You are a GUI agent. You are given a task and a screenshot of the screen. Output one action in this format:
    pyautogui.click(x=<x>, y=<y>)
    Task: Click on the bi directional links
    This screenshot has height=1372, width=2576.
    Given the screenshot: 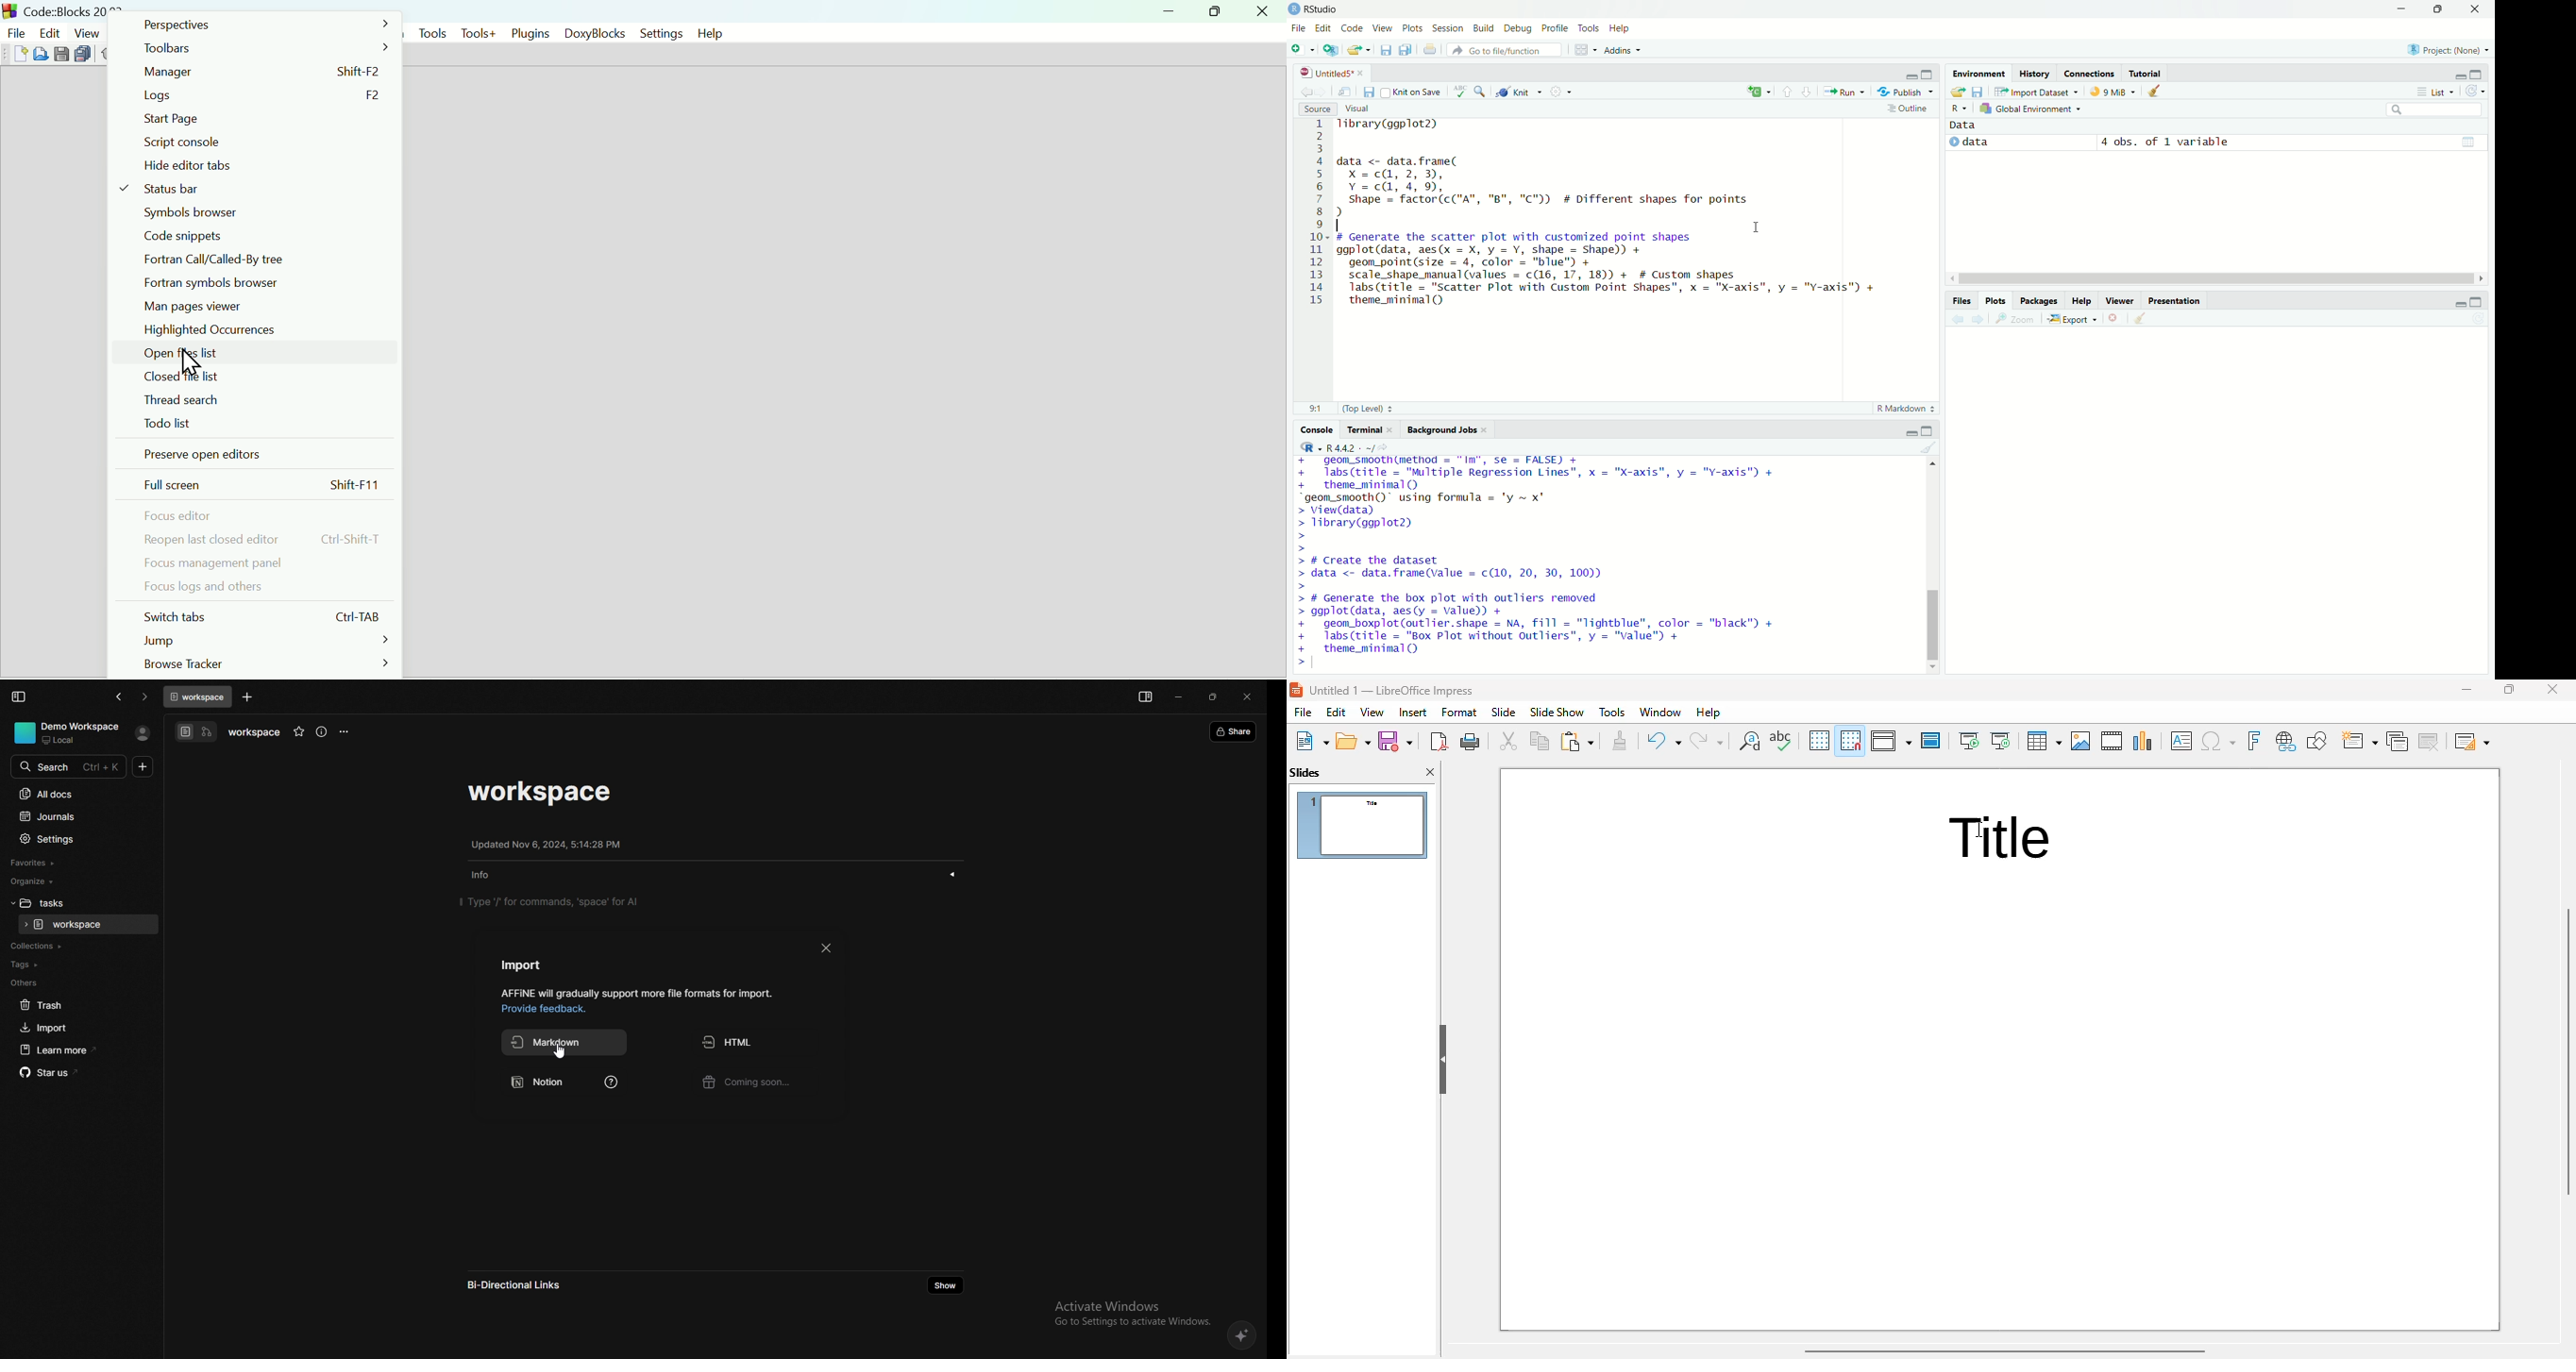 What is the action you would take?
    pyautogui.click(x=525, y=1285)
    